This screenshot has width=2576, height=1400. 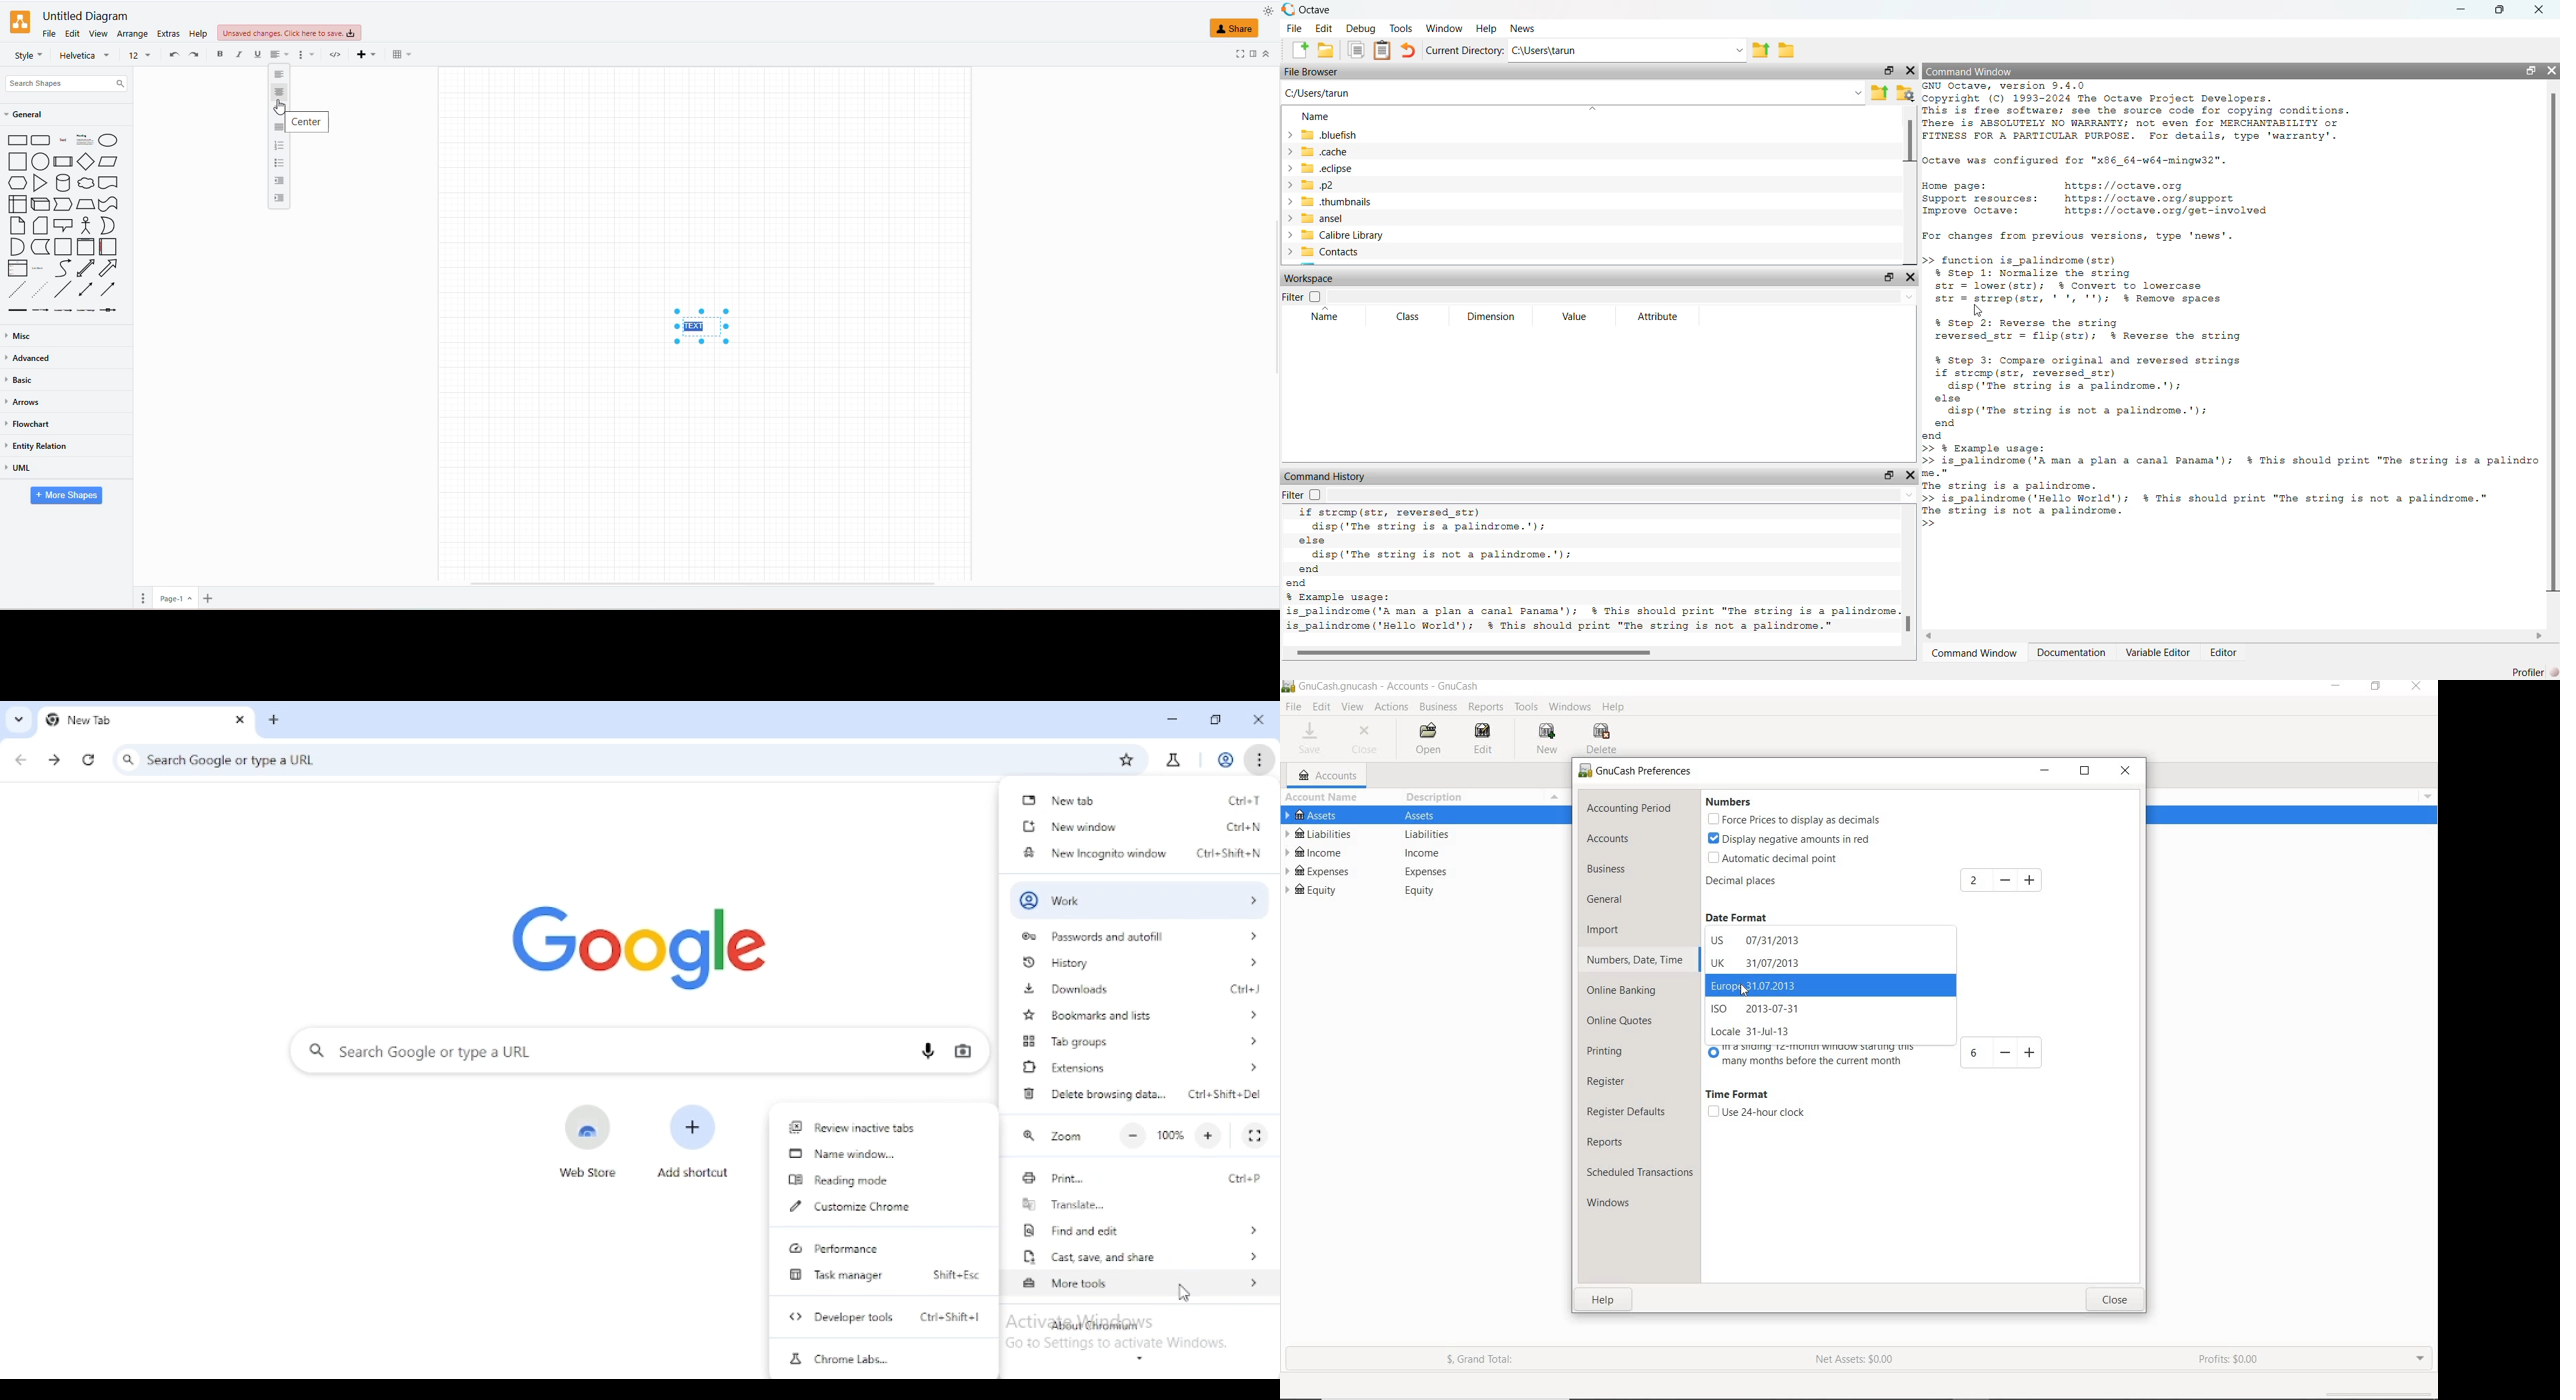 What do you see at coordinates (1911, 72) in the screenshot?
I see `close widget` at bounding box center [1911, 72].